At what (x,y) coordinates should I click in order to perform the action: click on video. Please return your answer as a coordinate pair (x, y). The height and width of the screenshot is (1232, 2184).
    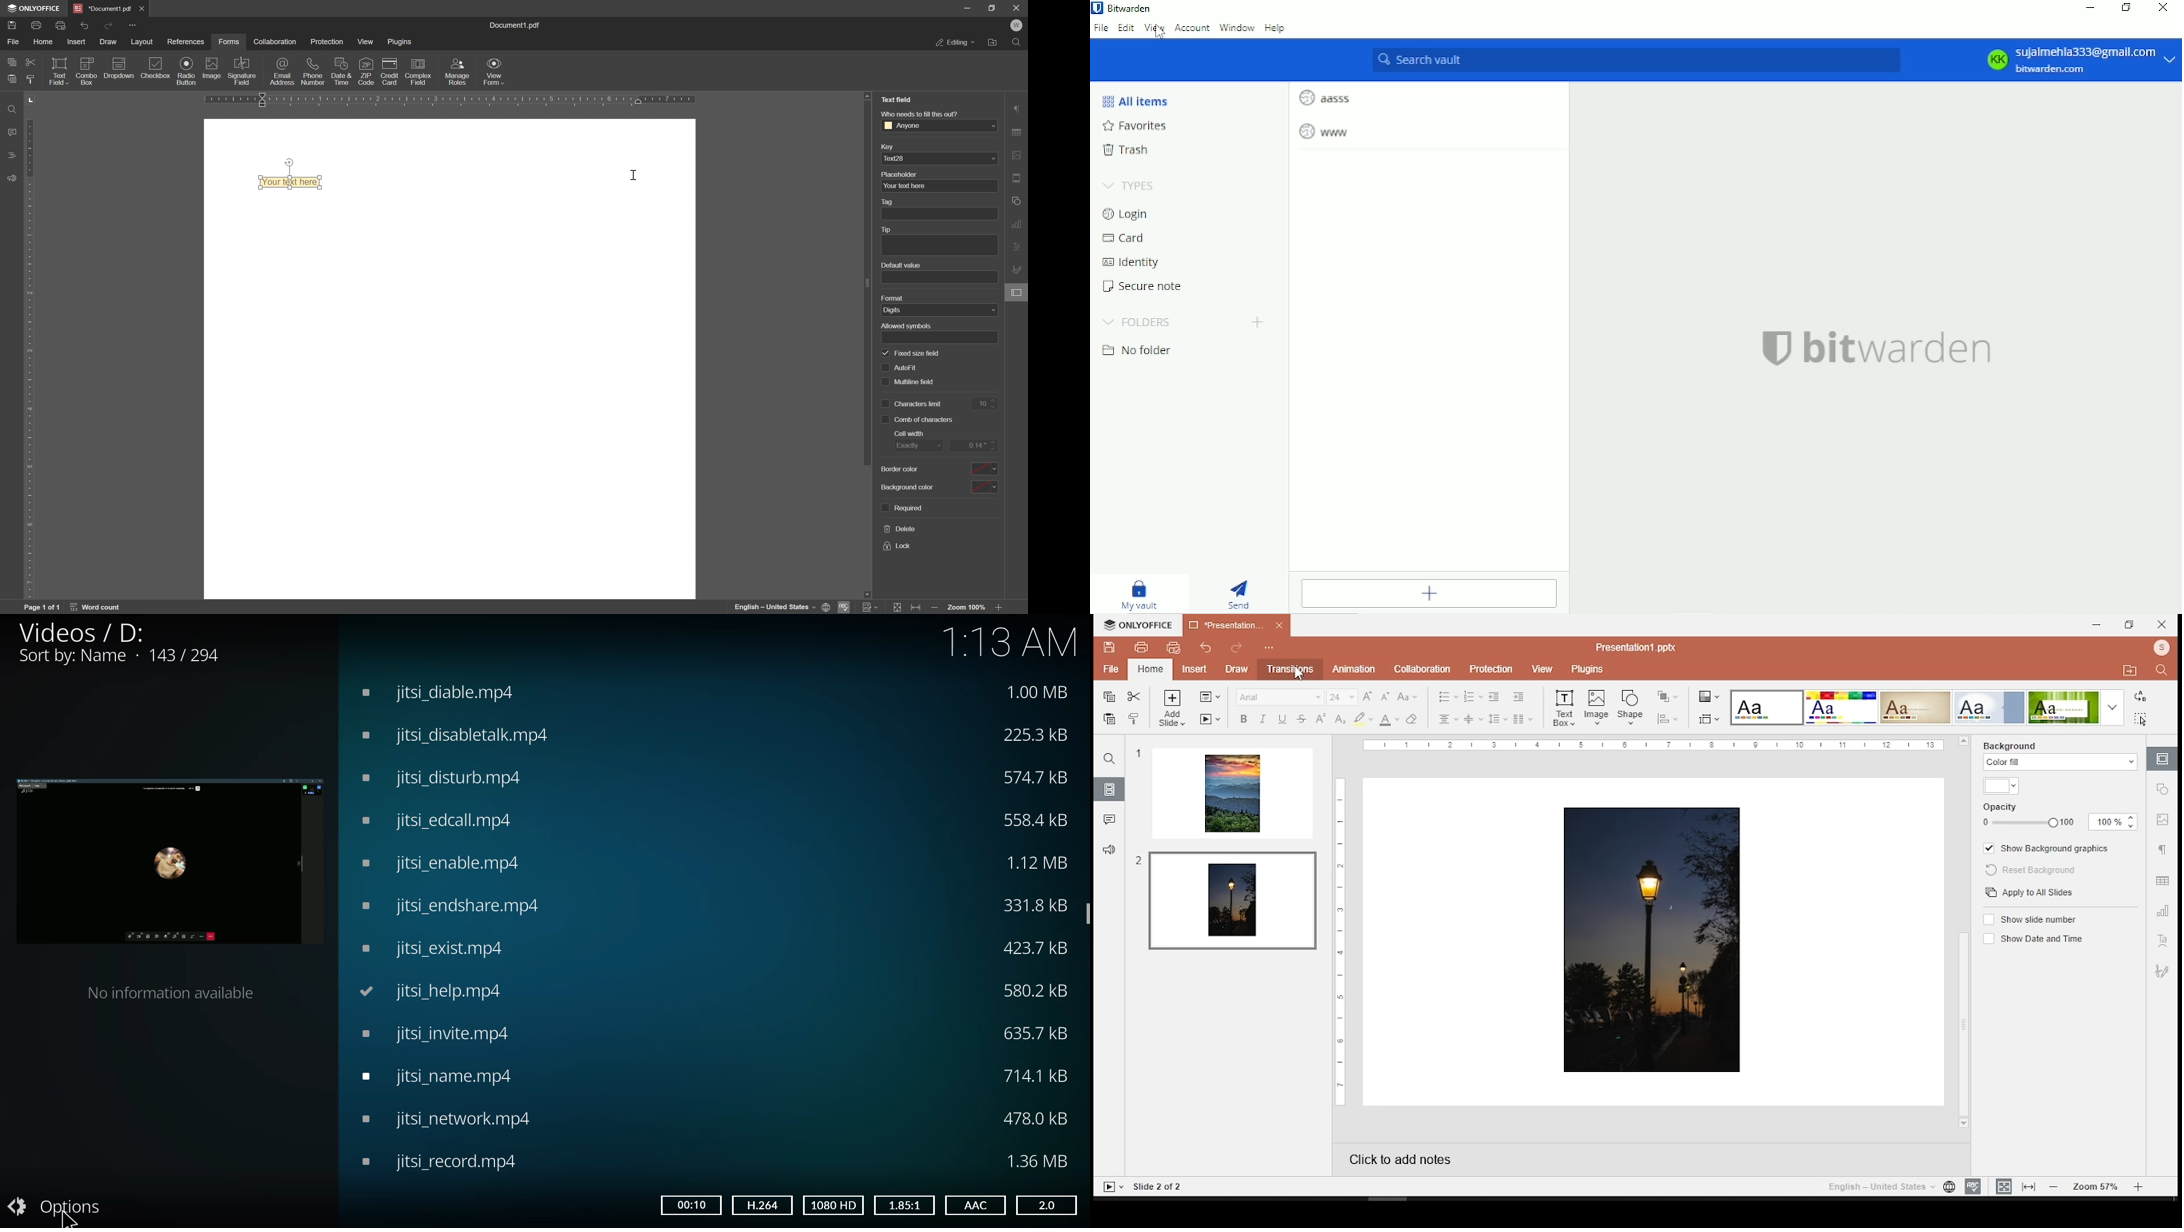
    Looking at the image, I should click on (460, 733).